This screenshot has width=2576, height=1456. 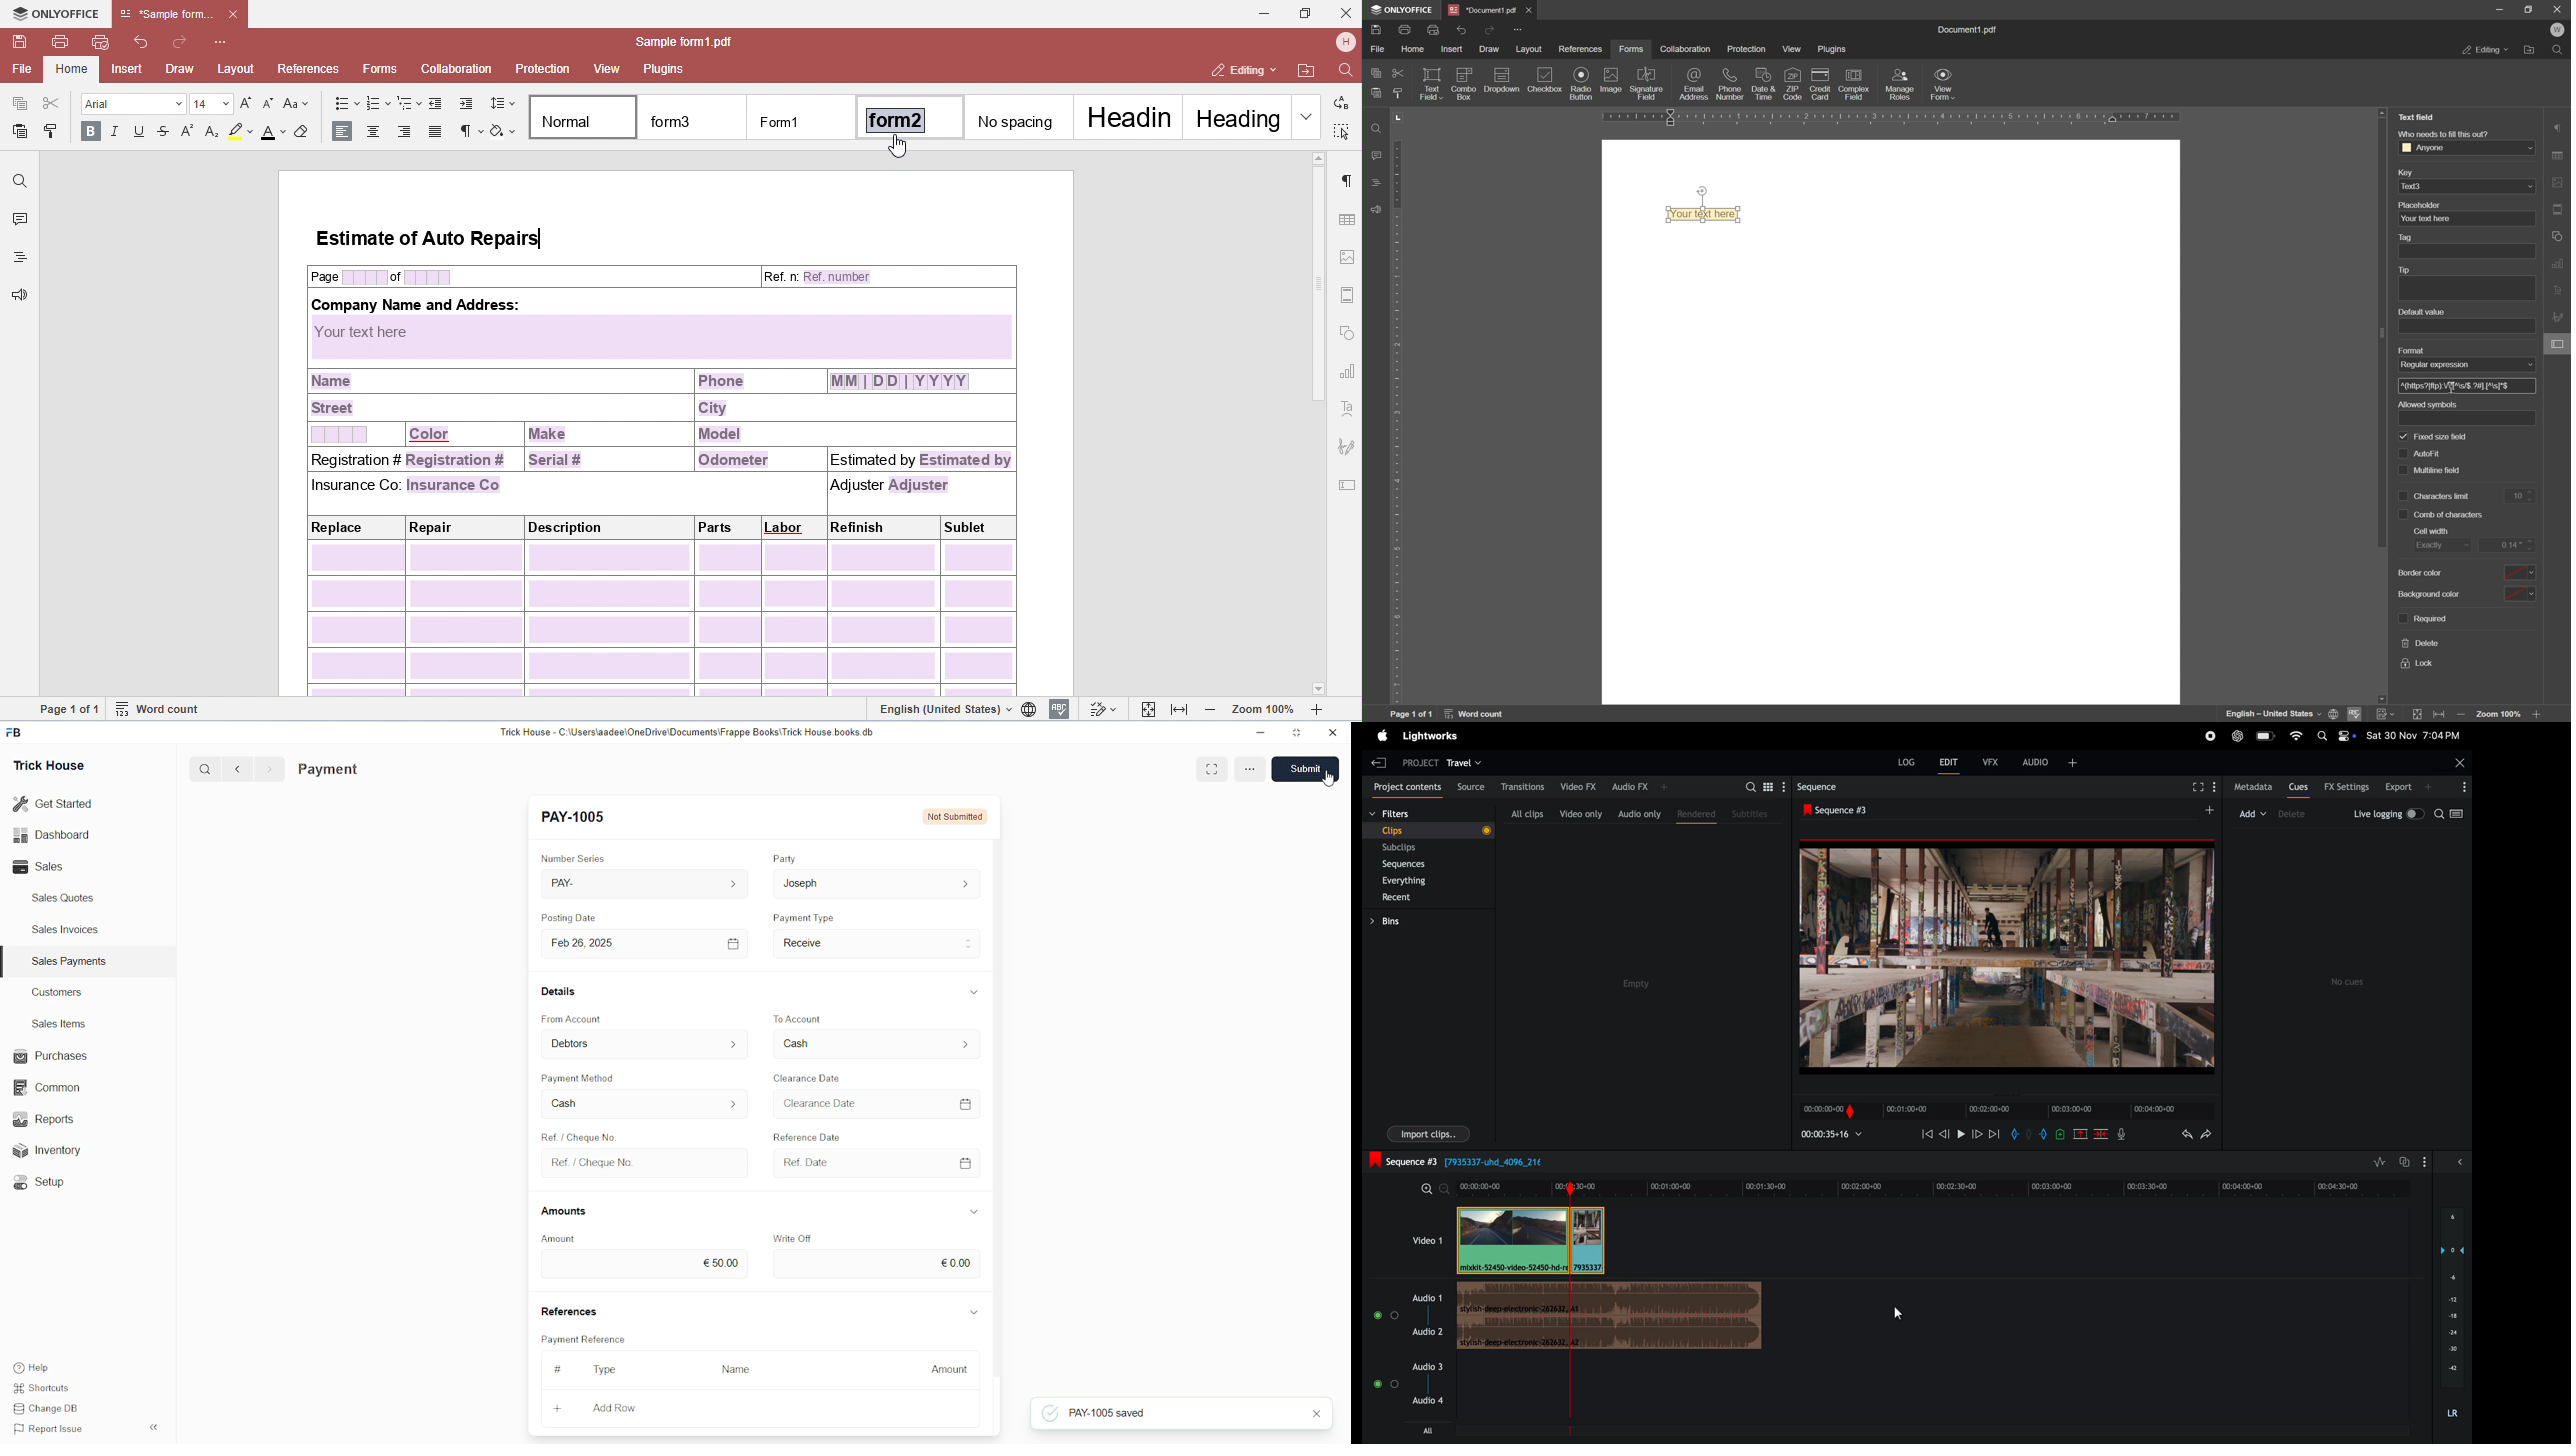 I want to click on video fx, so click(x=1577, y=787).